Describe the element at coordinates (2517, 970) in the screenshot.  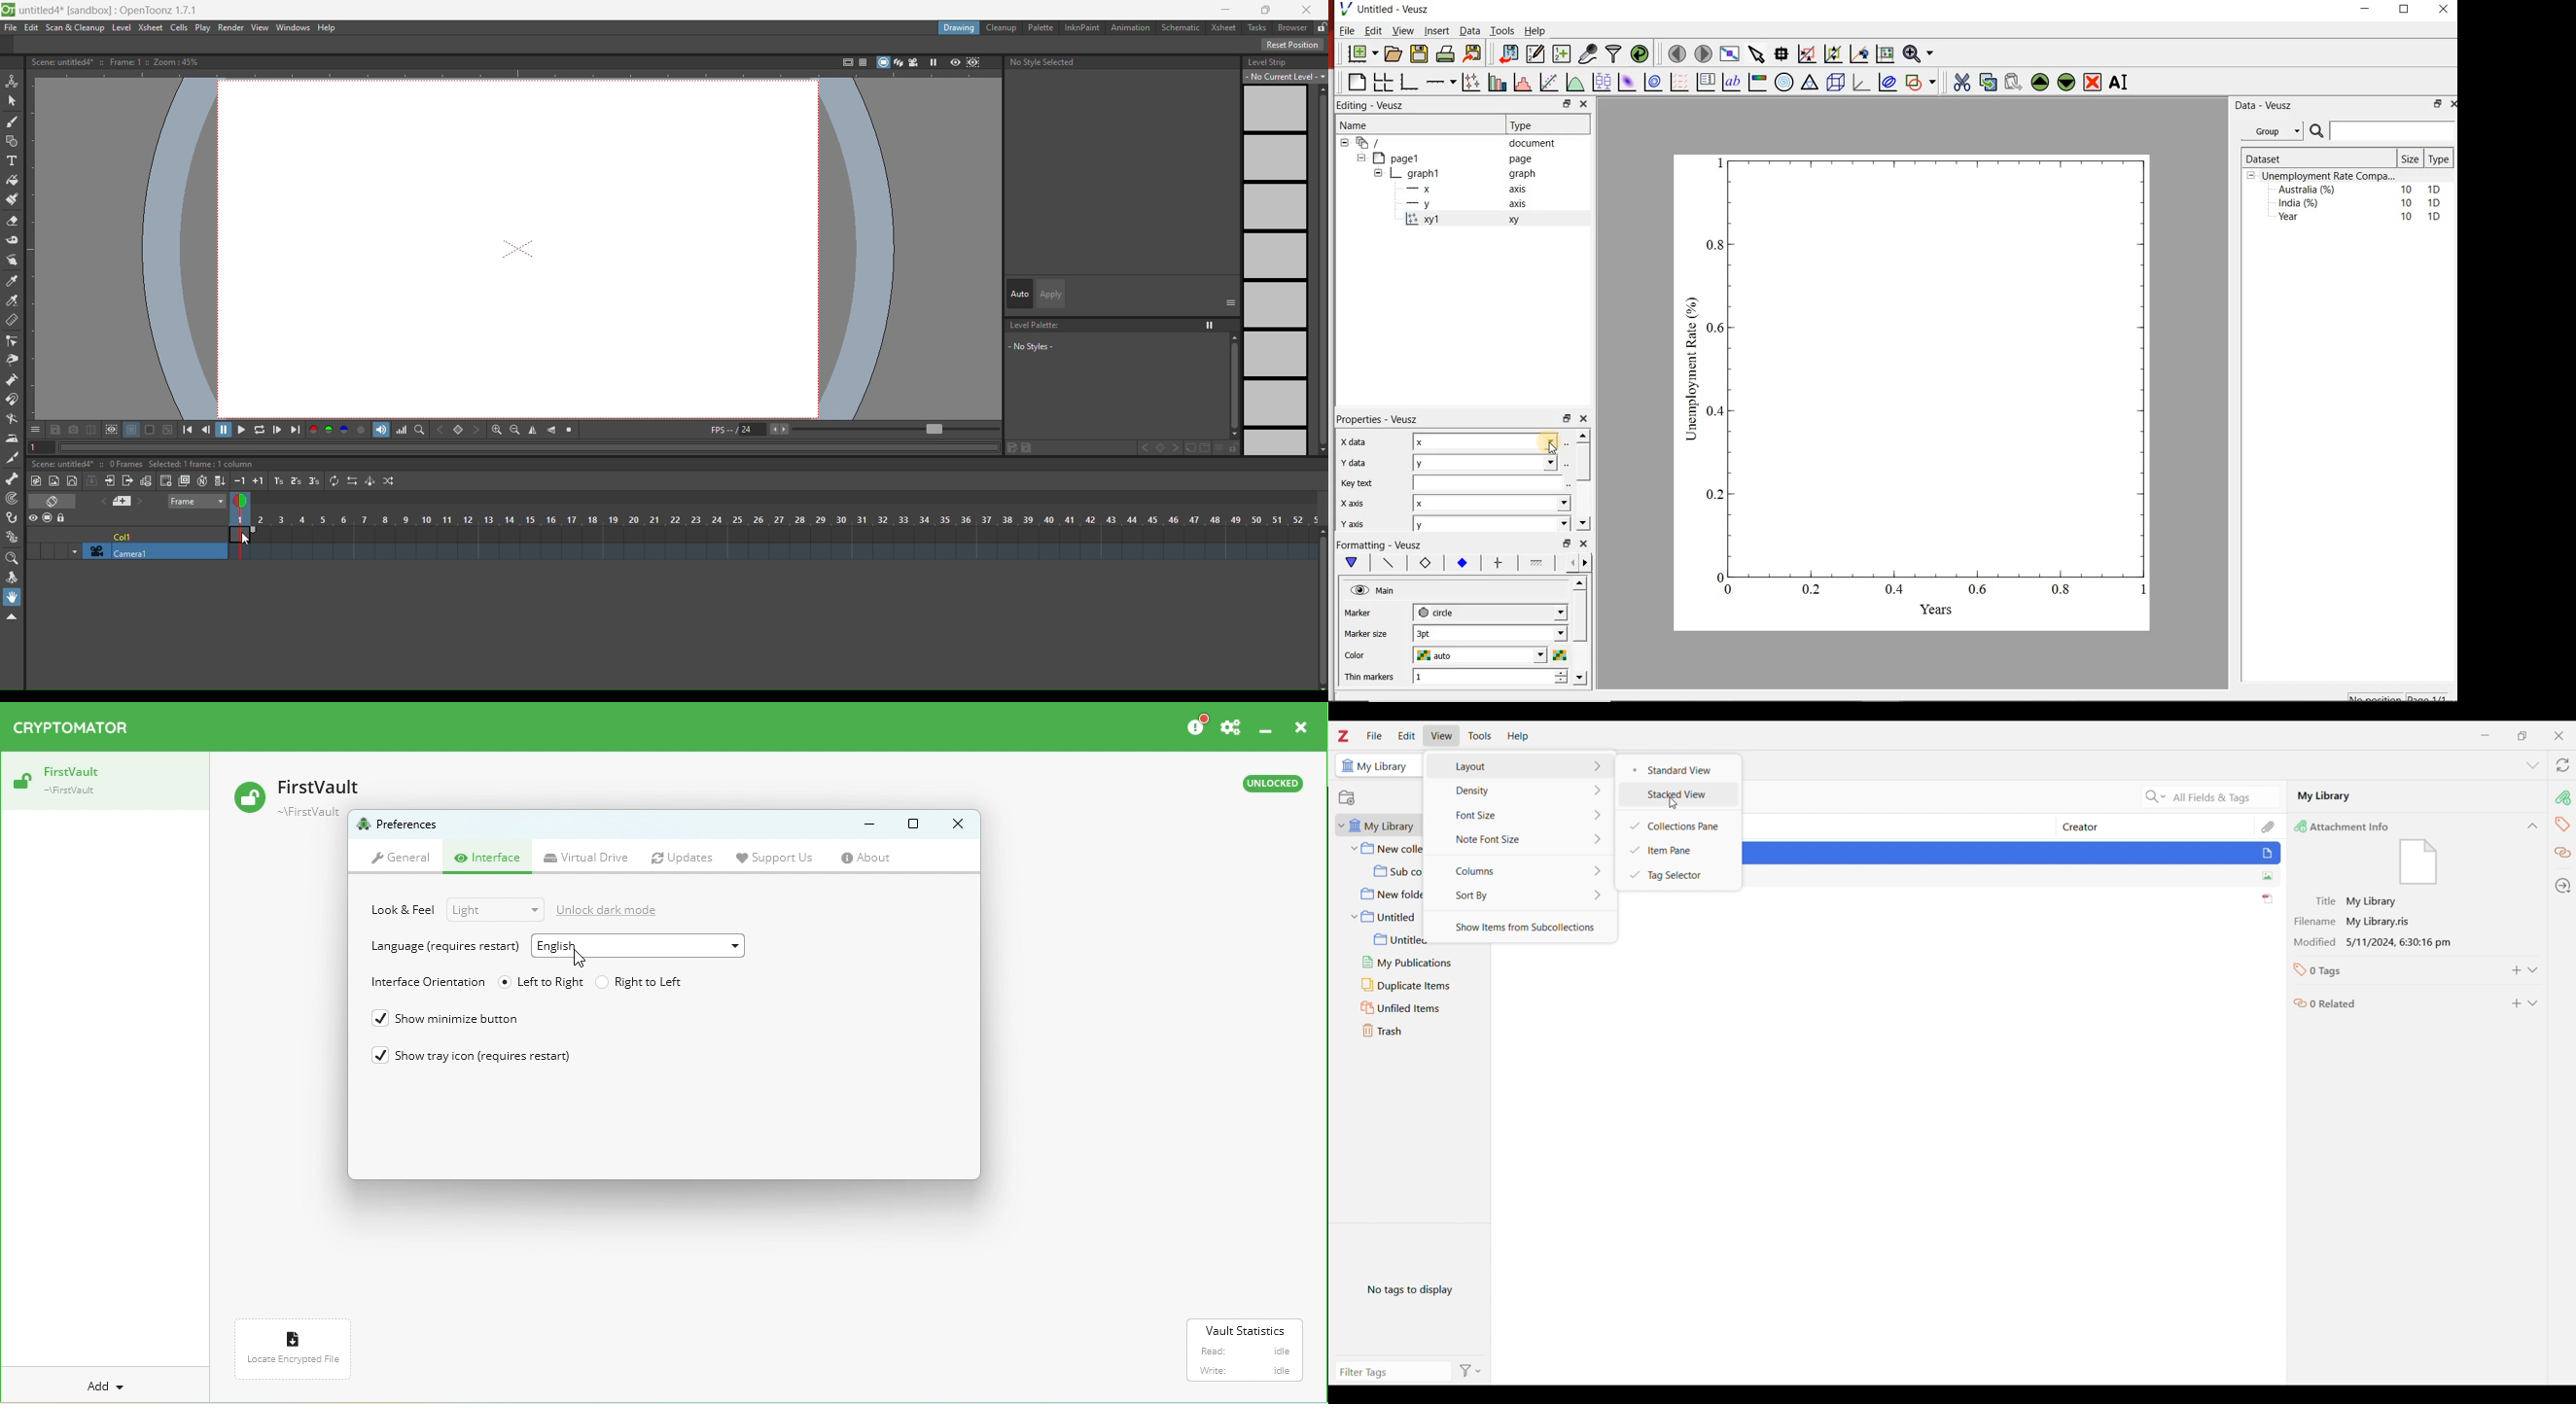
I see `Add to tags` at that location.